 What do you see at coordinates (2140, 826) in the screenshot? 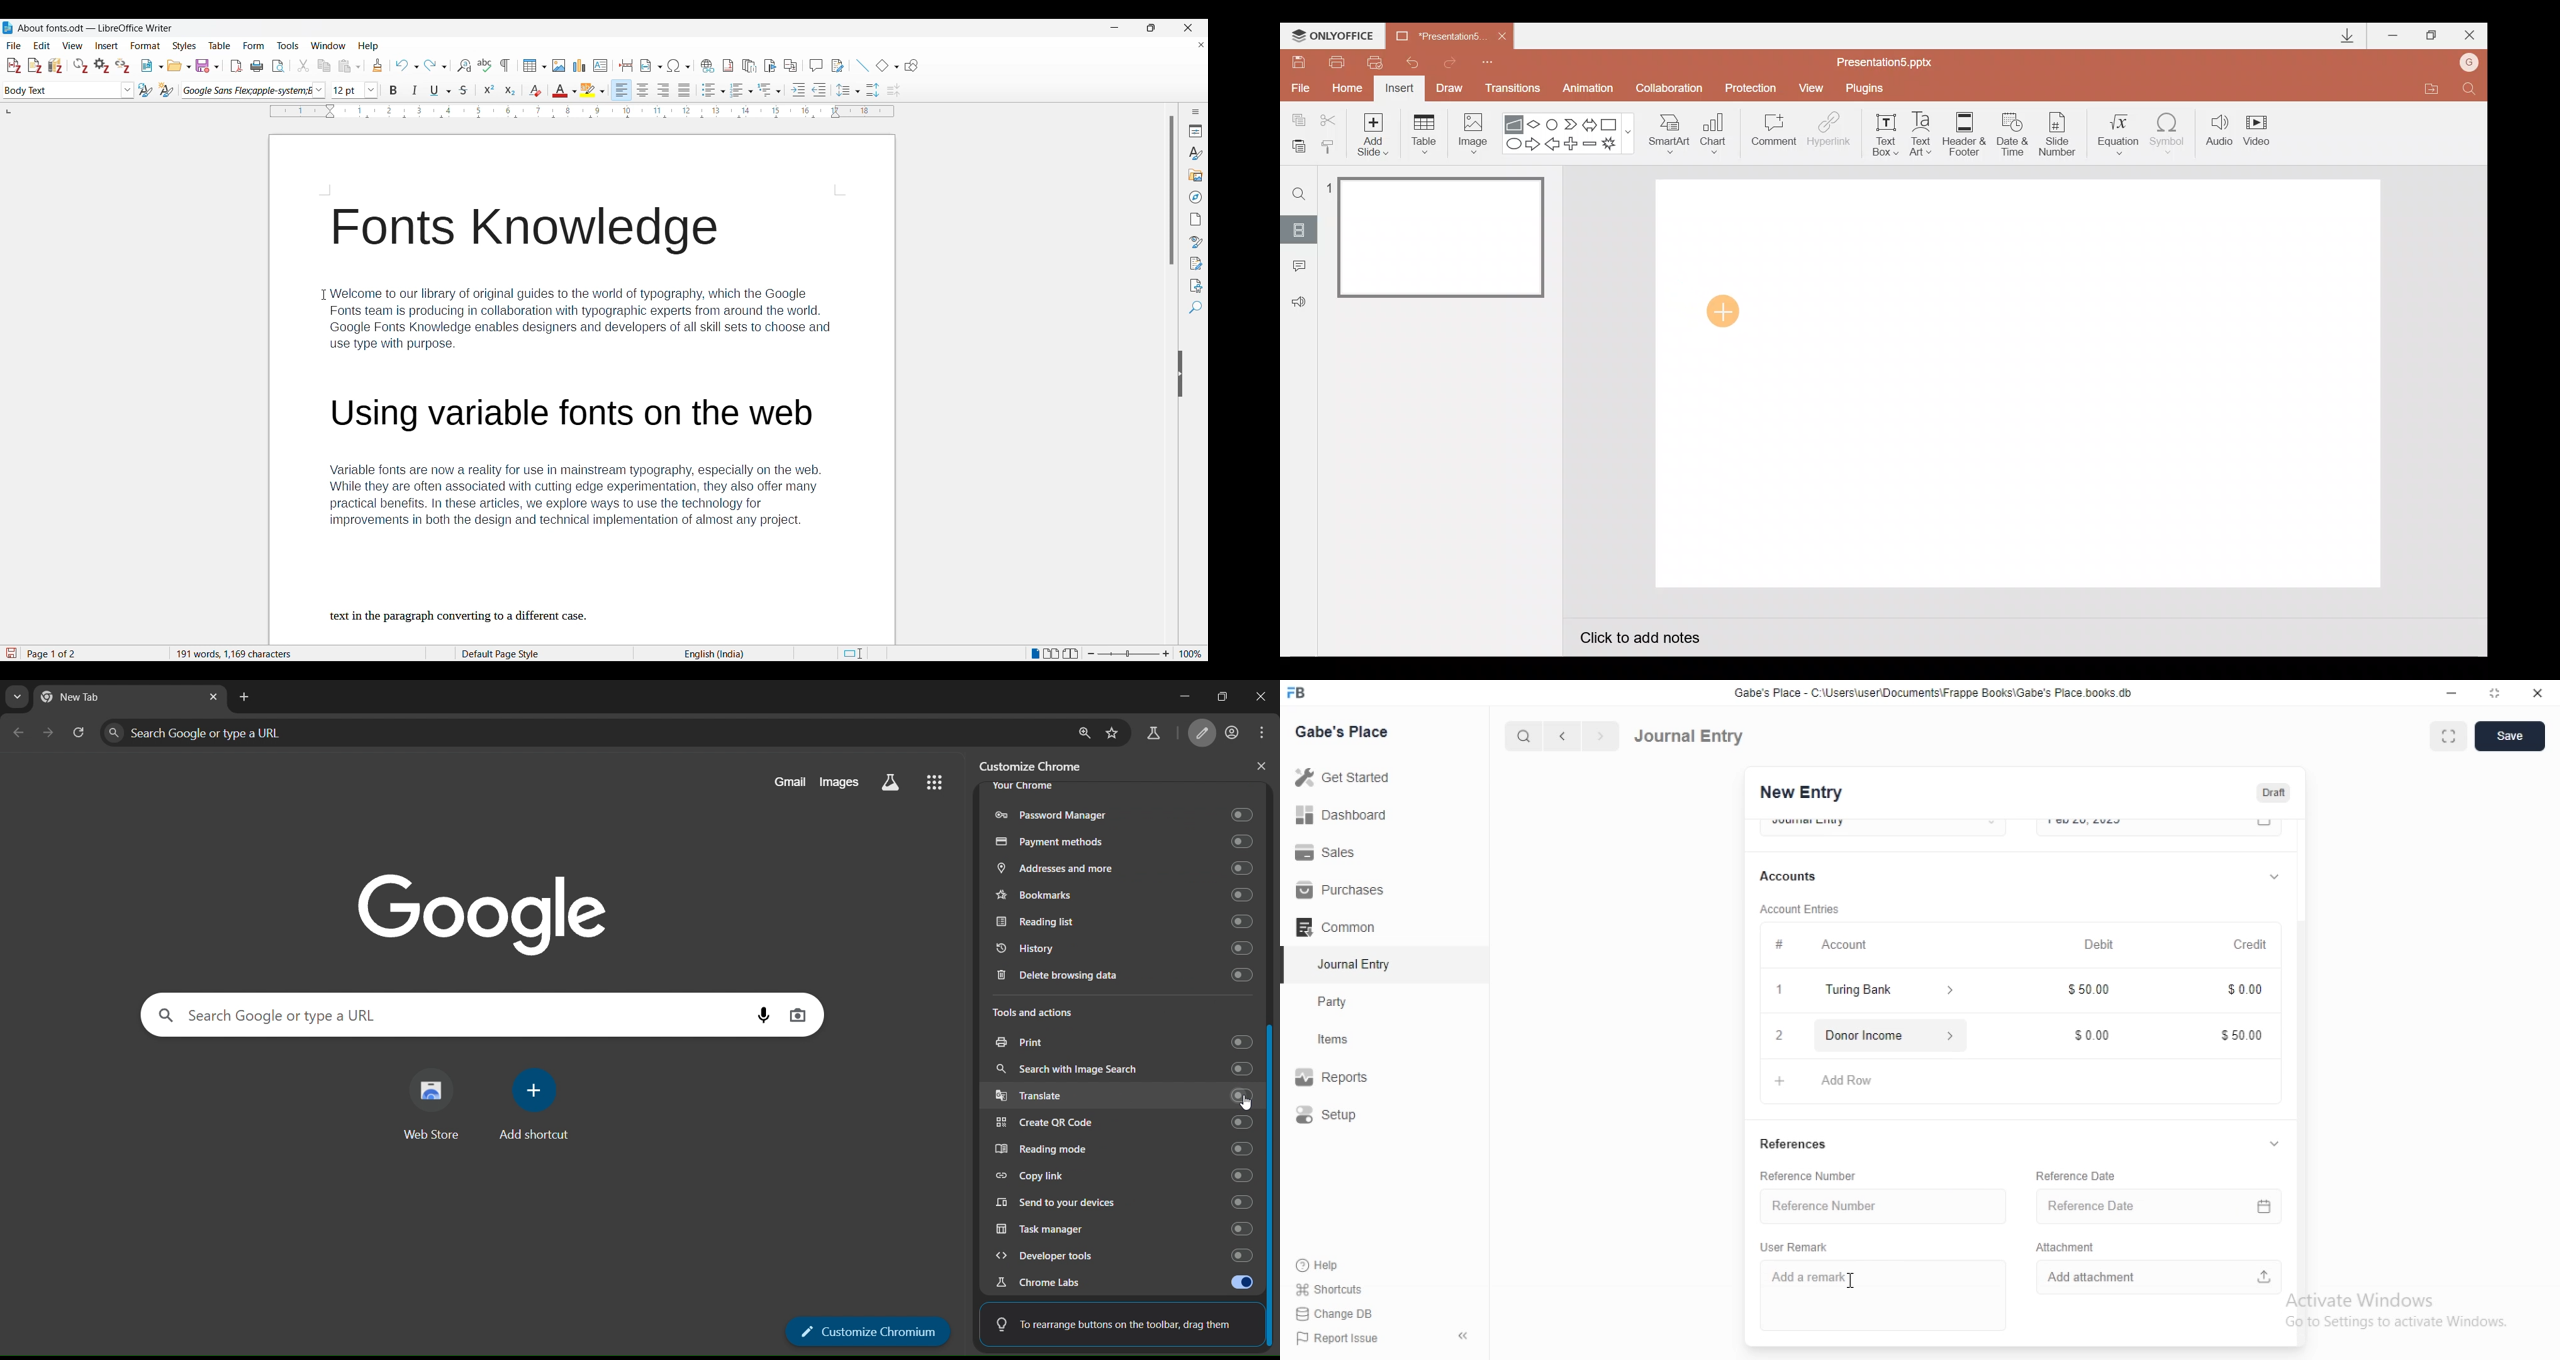
I see `Feb 28, 2025` at bounding box center [2140, 826].